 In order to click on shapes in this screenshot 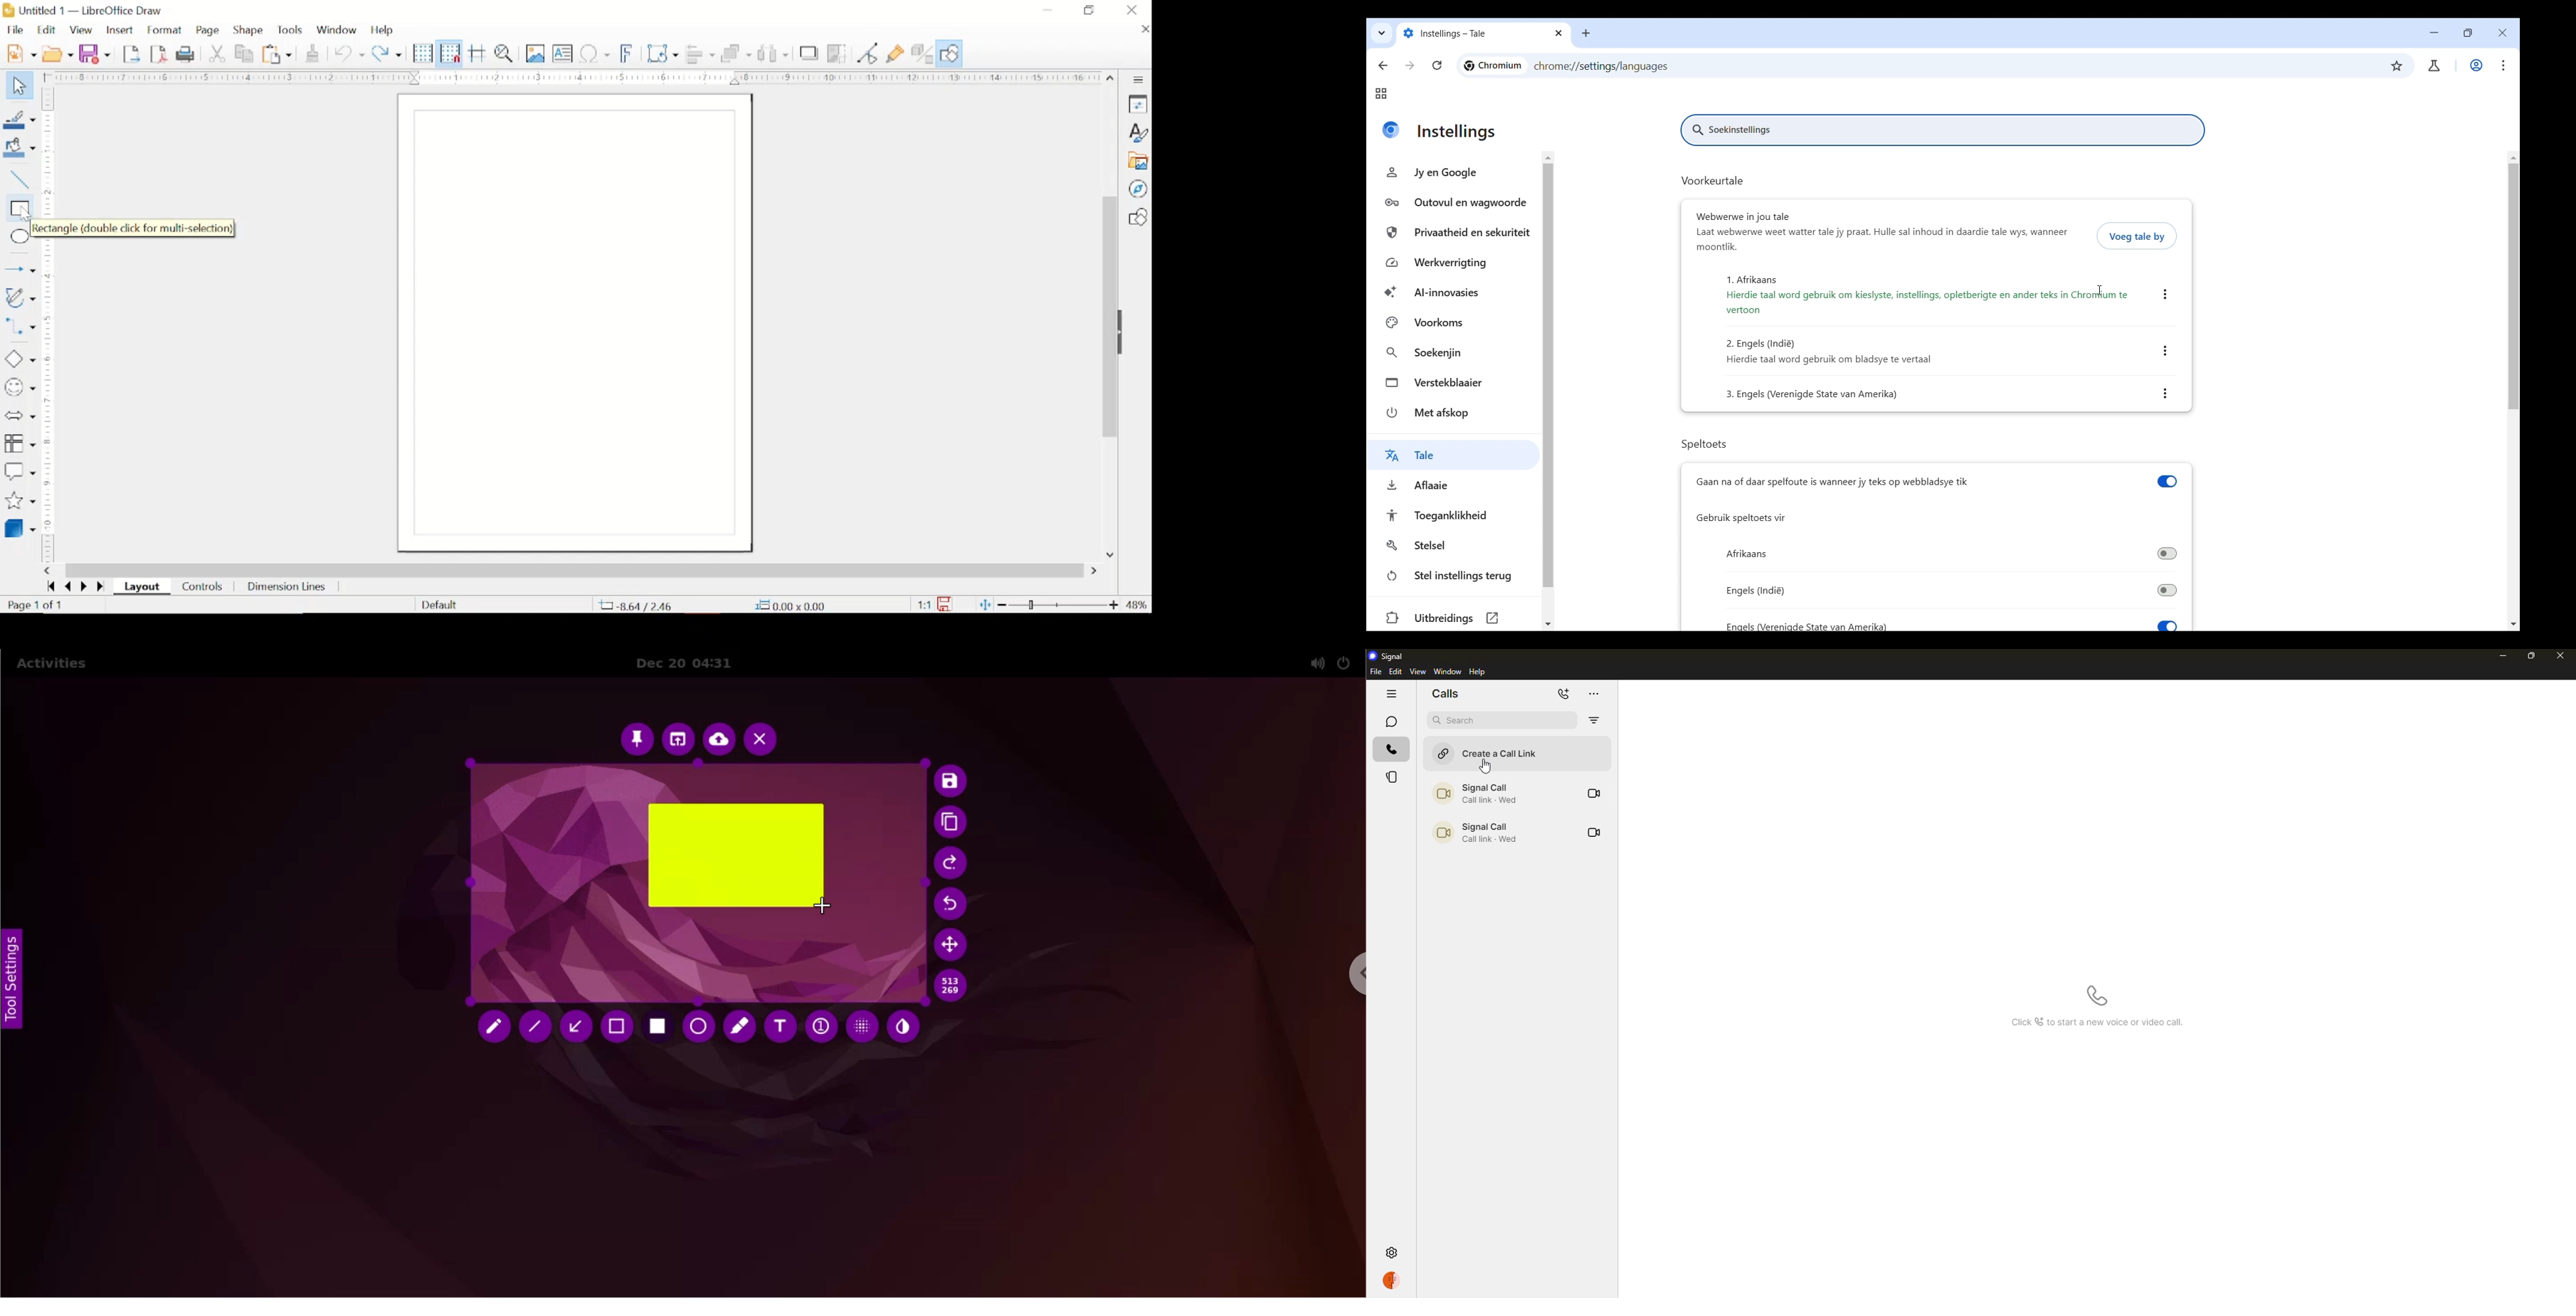, I will do `click(1138, 217)`.